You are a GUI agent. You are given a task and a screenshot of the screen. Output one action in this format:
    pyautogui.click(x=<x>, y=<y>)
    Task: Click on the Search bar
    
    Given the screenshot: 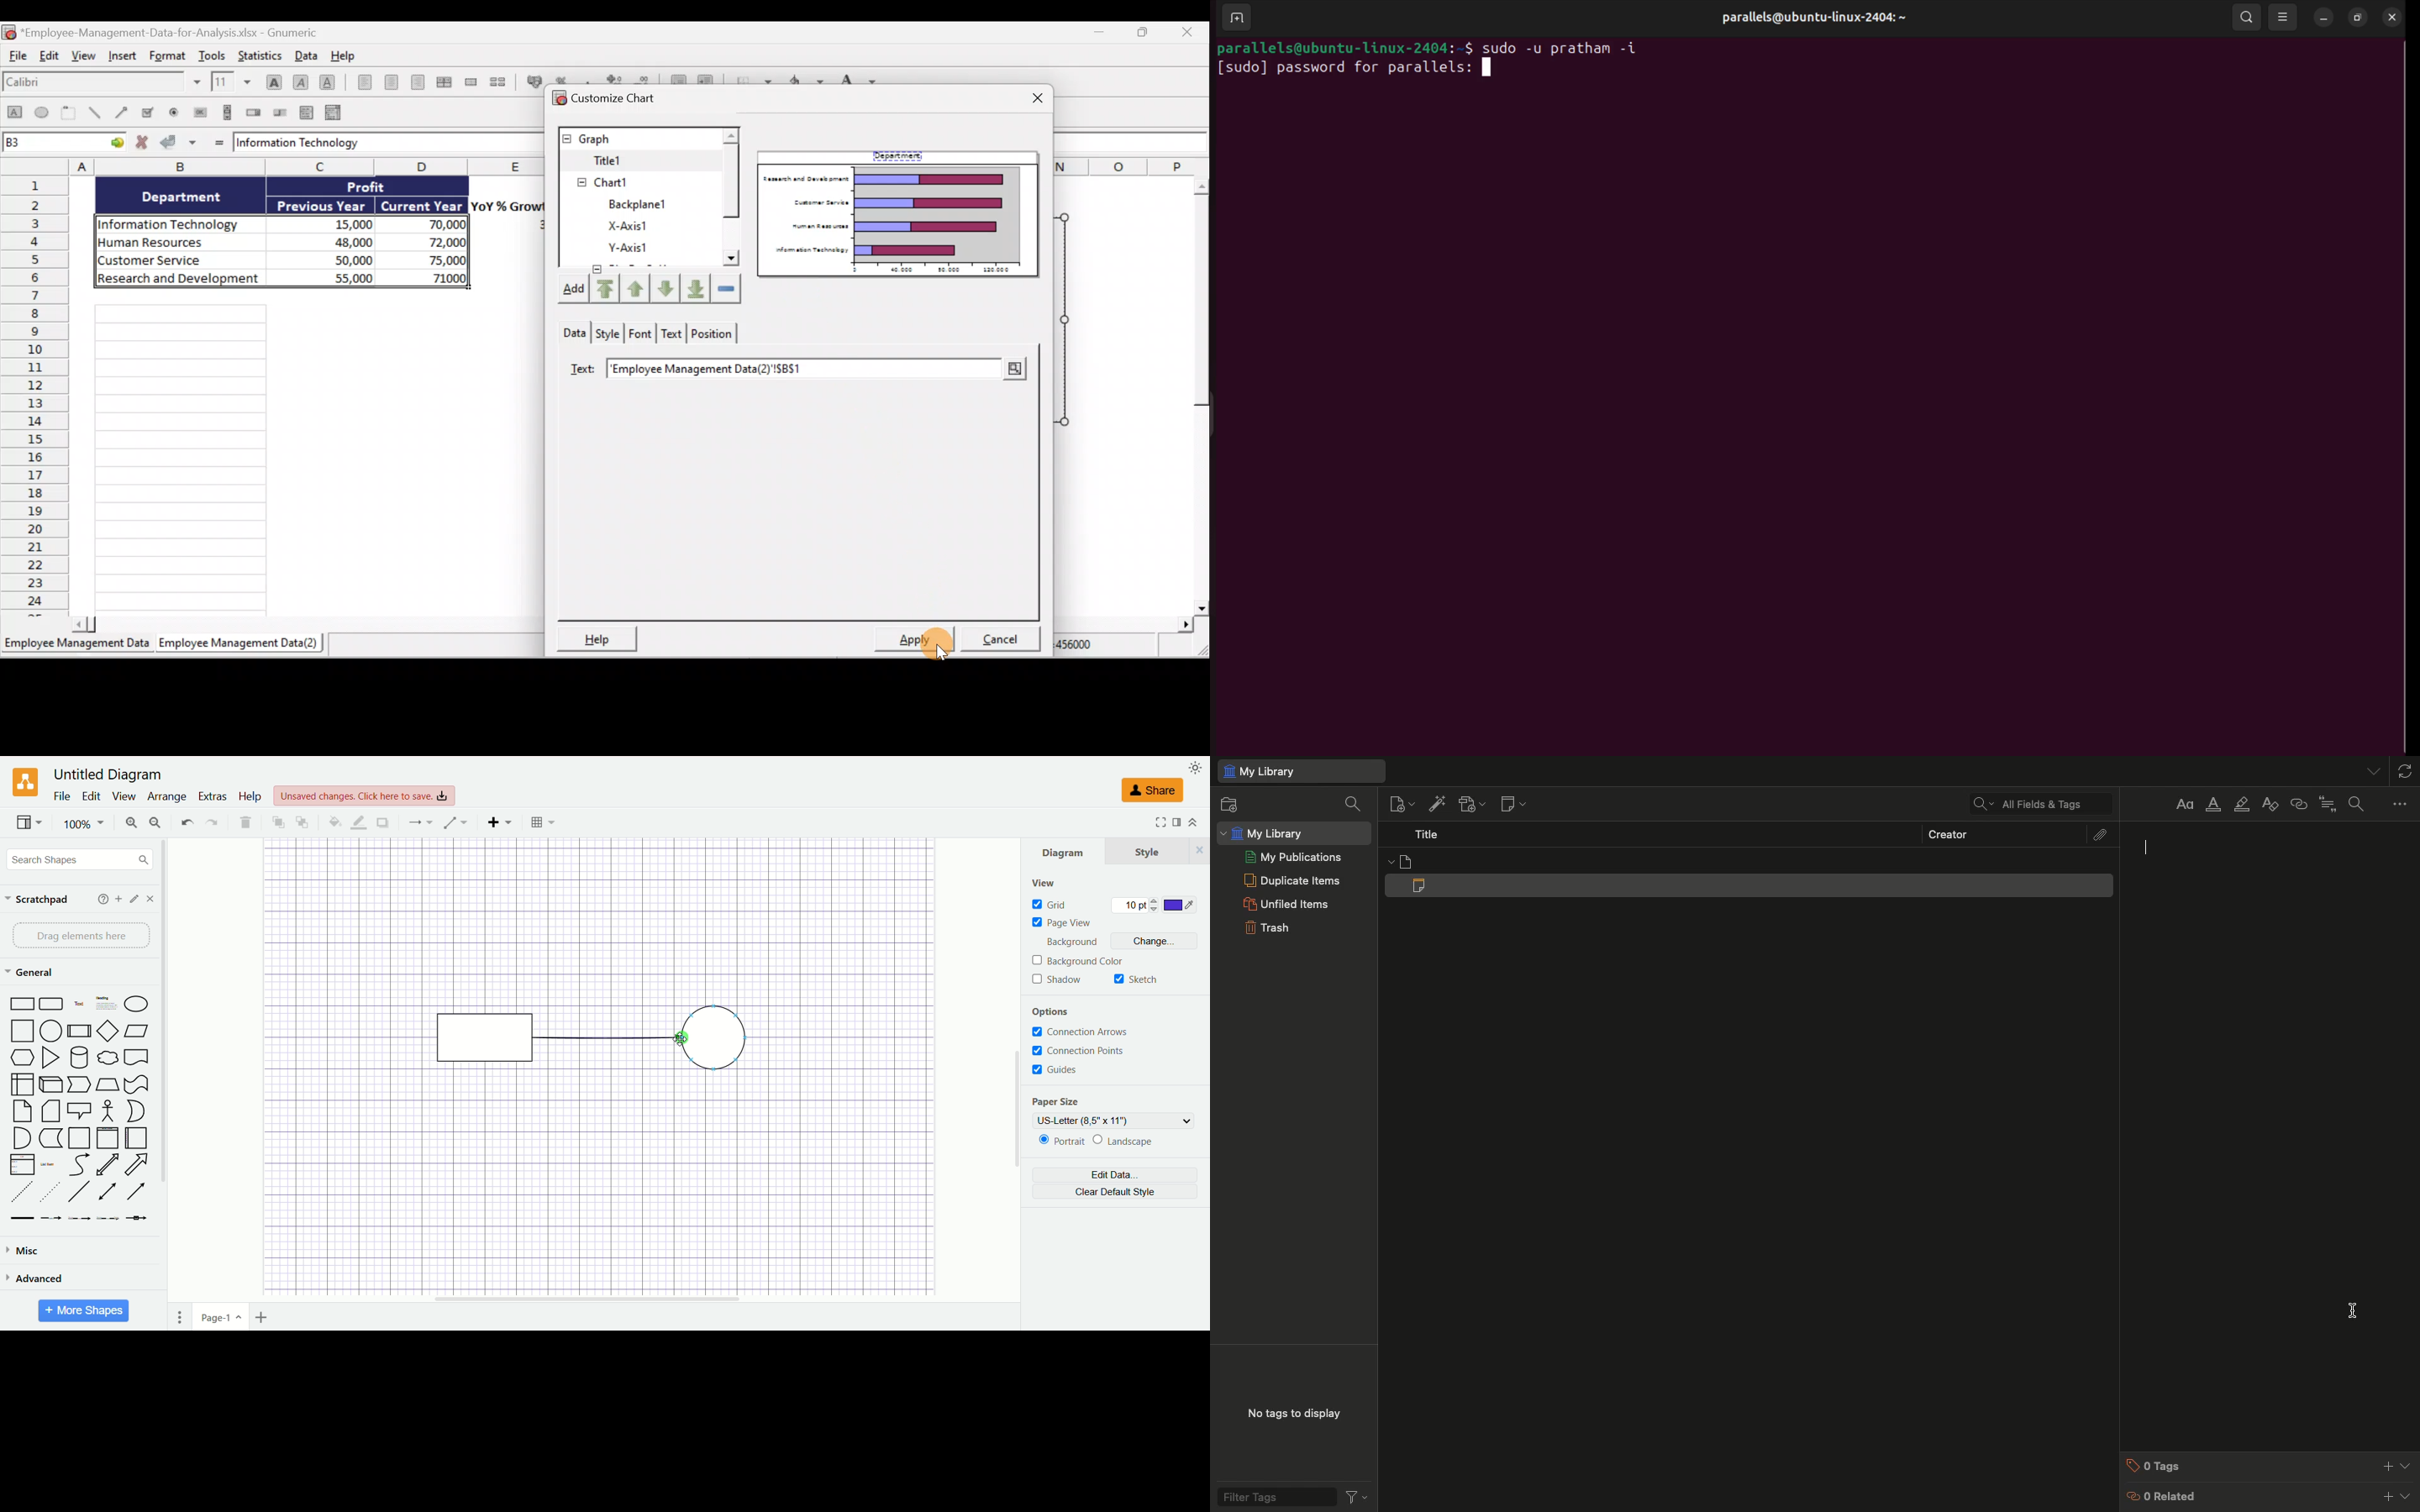 What is the action you would take?
    pyautogui.click(x=2035, y=803)
    